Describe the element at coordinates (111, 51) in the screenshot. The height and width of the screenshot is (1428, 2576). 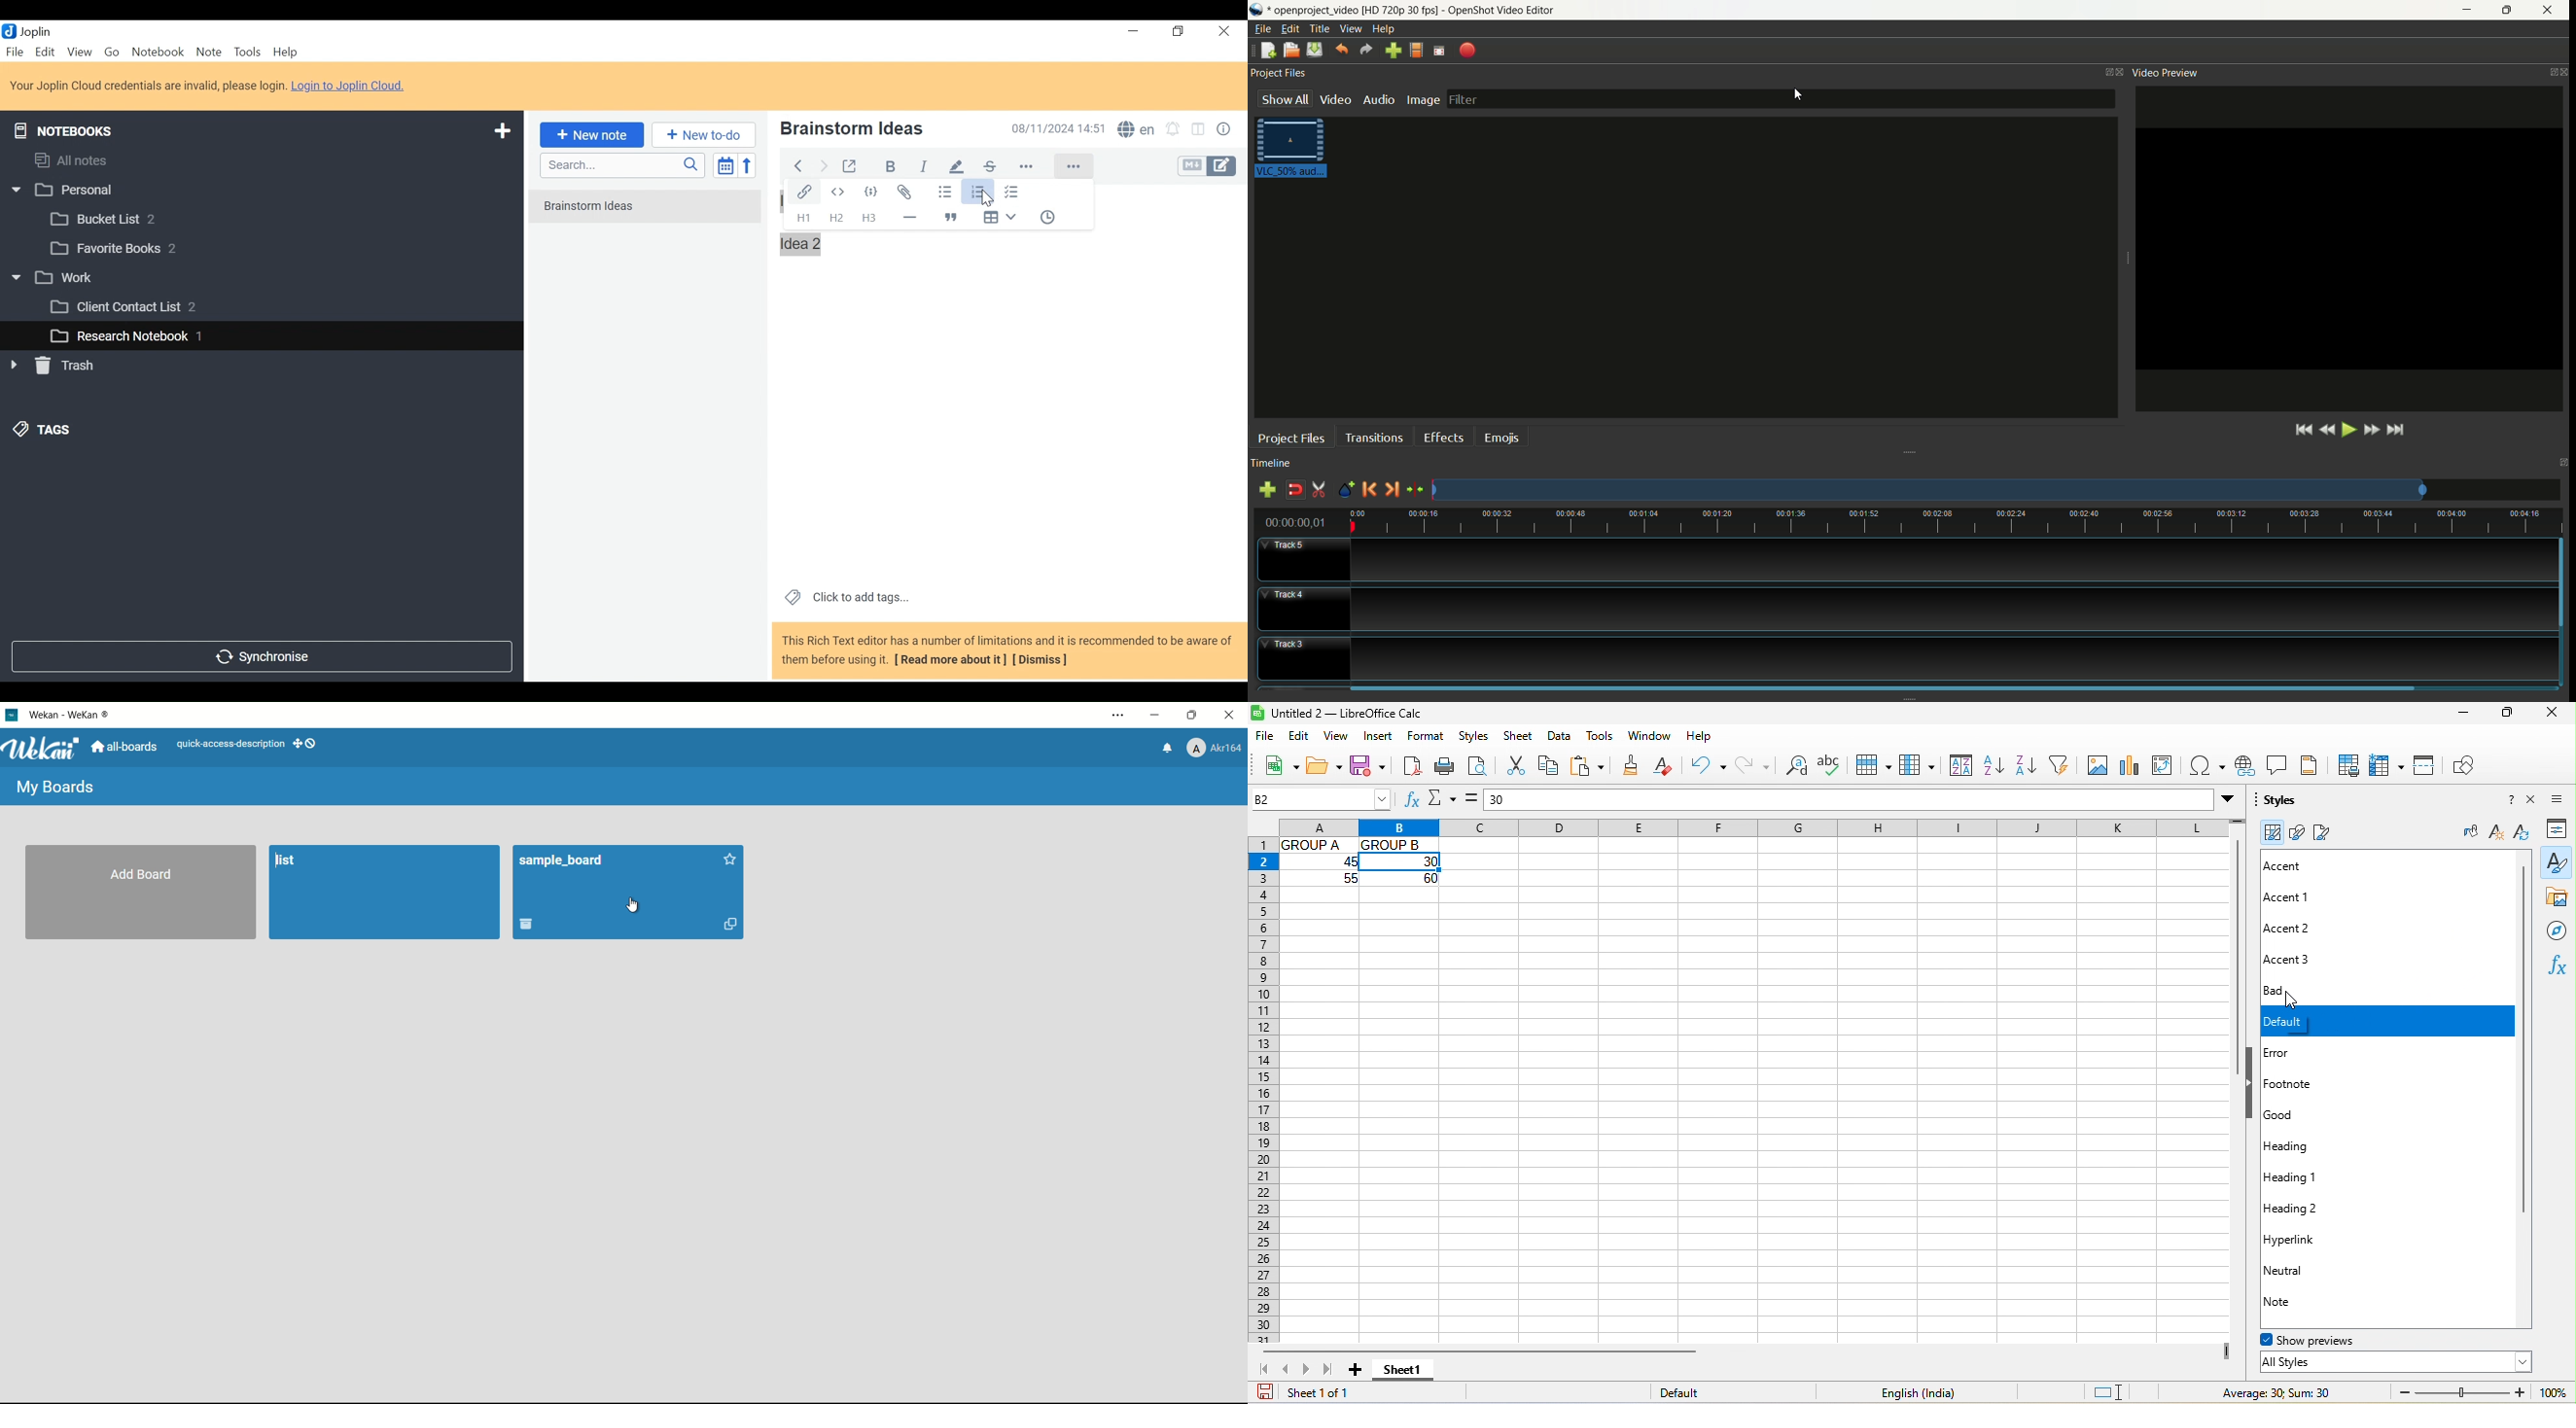
I see `Go` at that location.